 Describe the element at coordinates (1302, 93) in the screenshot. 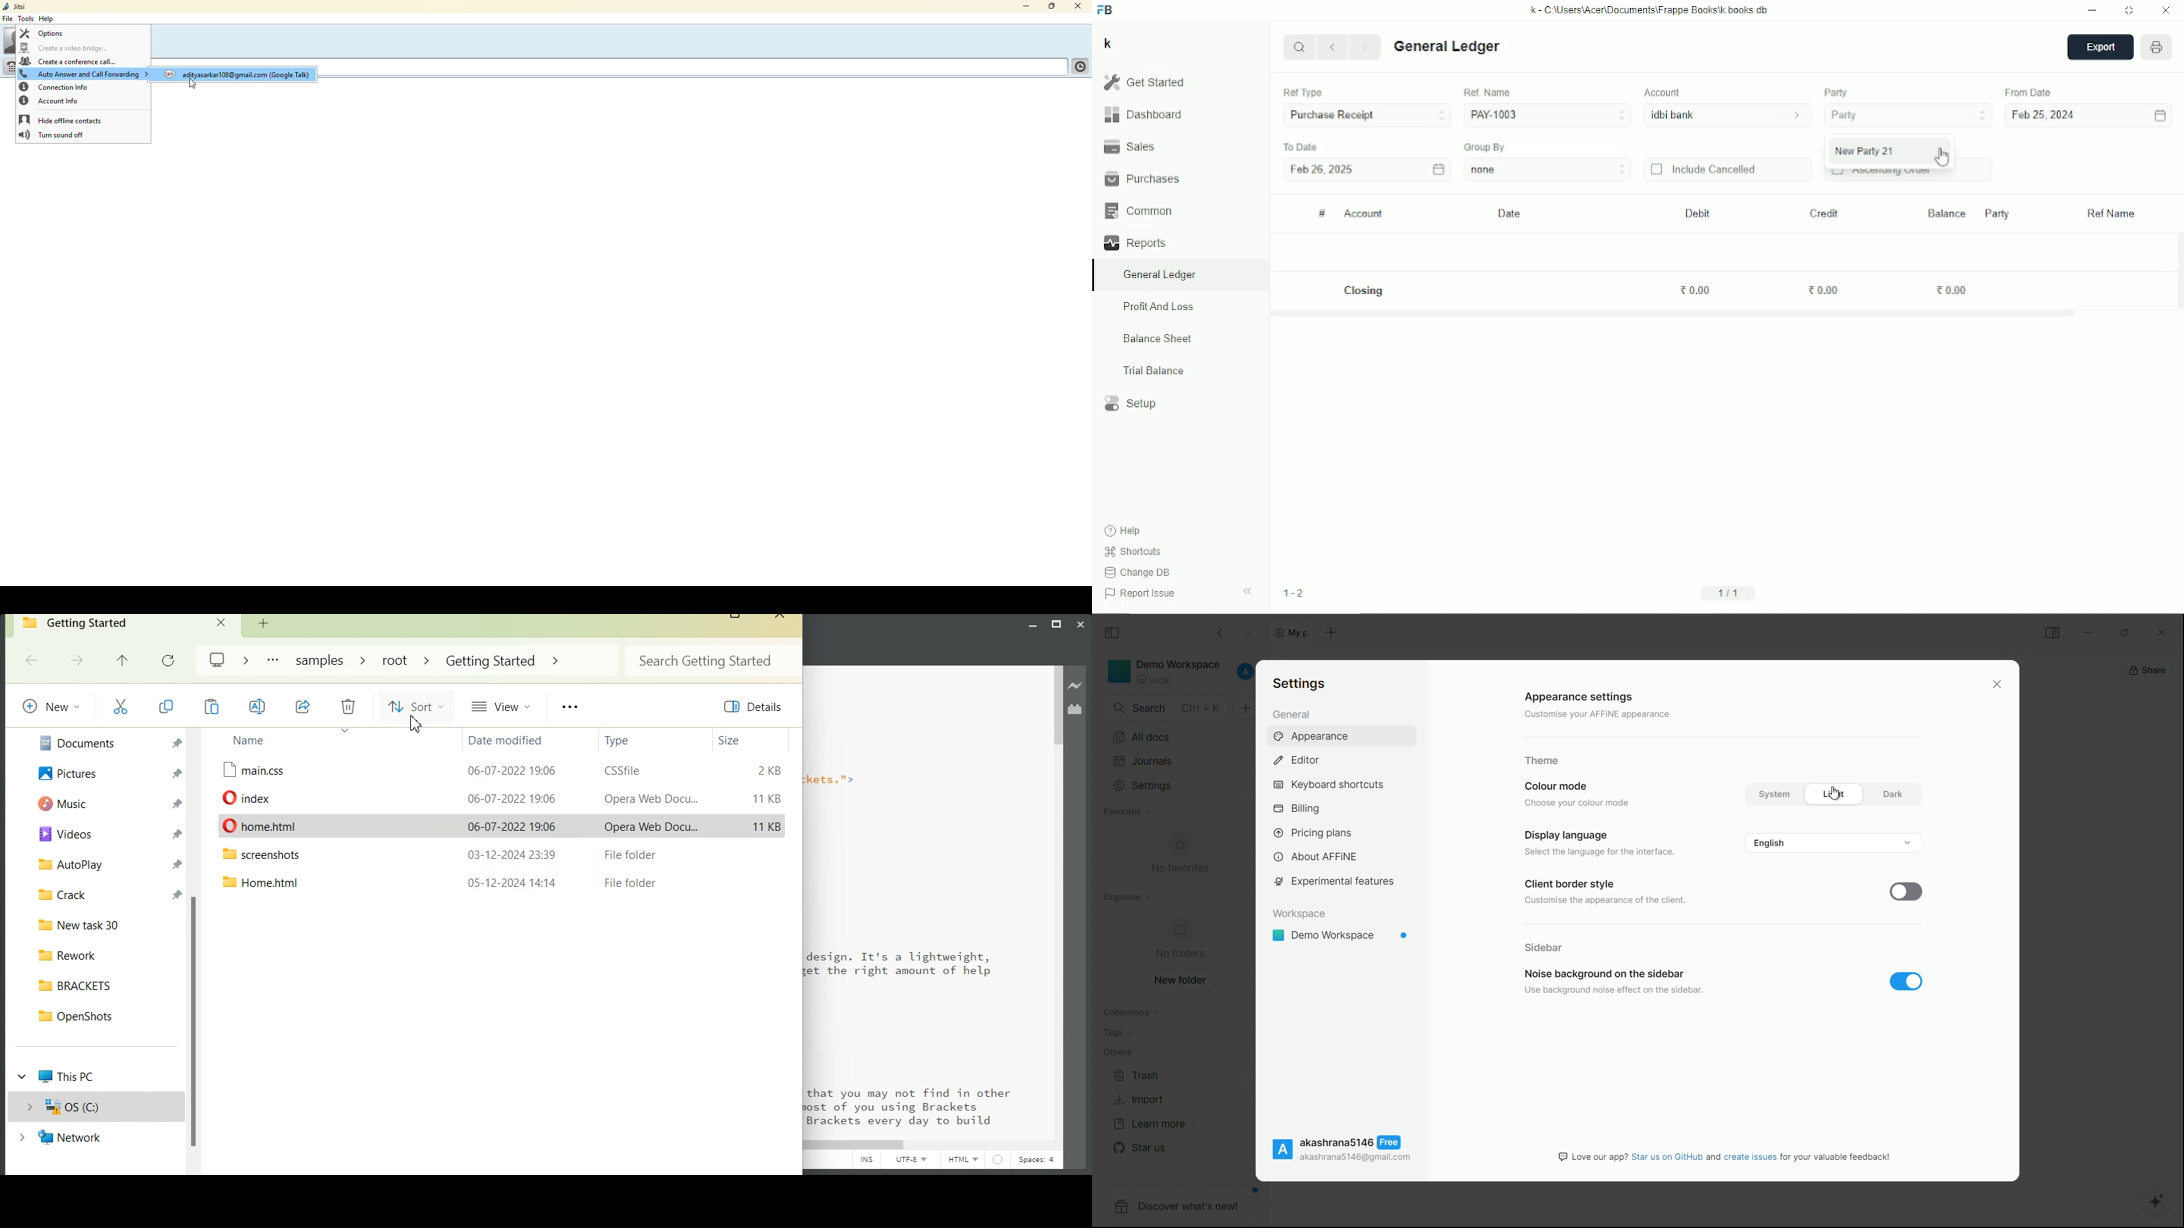

I see `Ref type` at that location.